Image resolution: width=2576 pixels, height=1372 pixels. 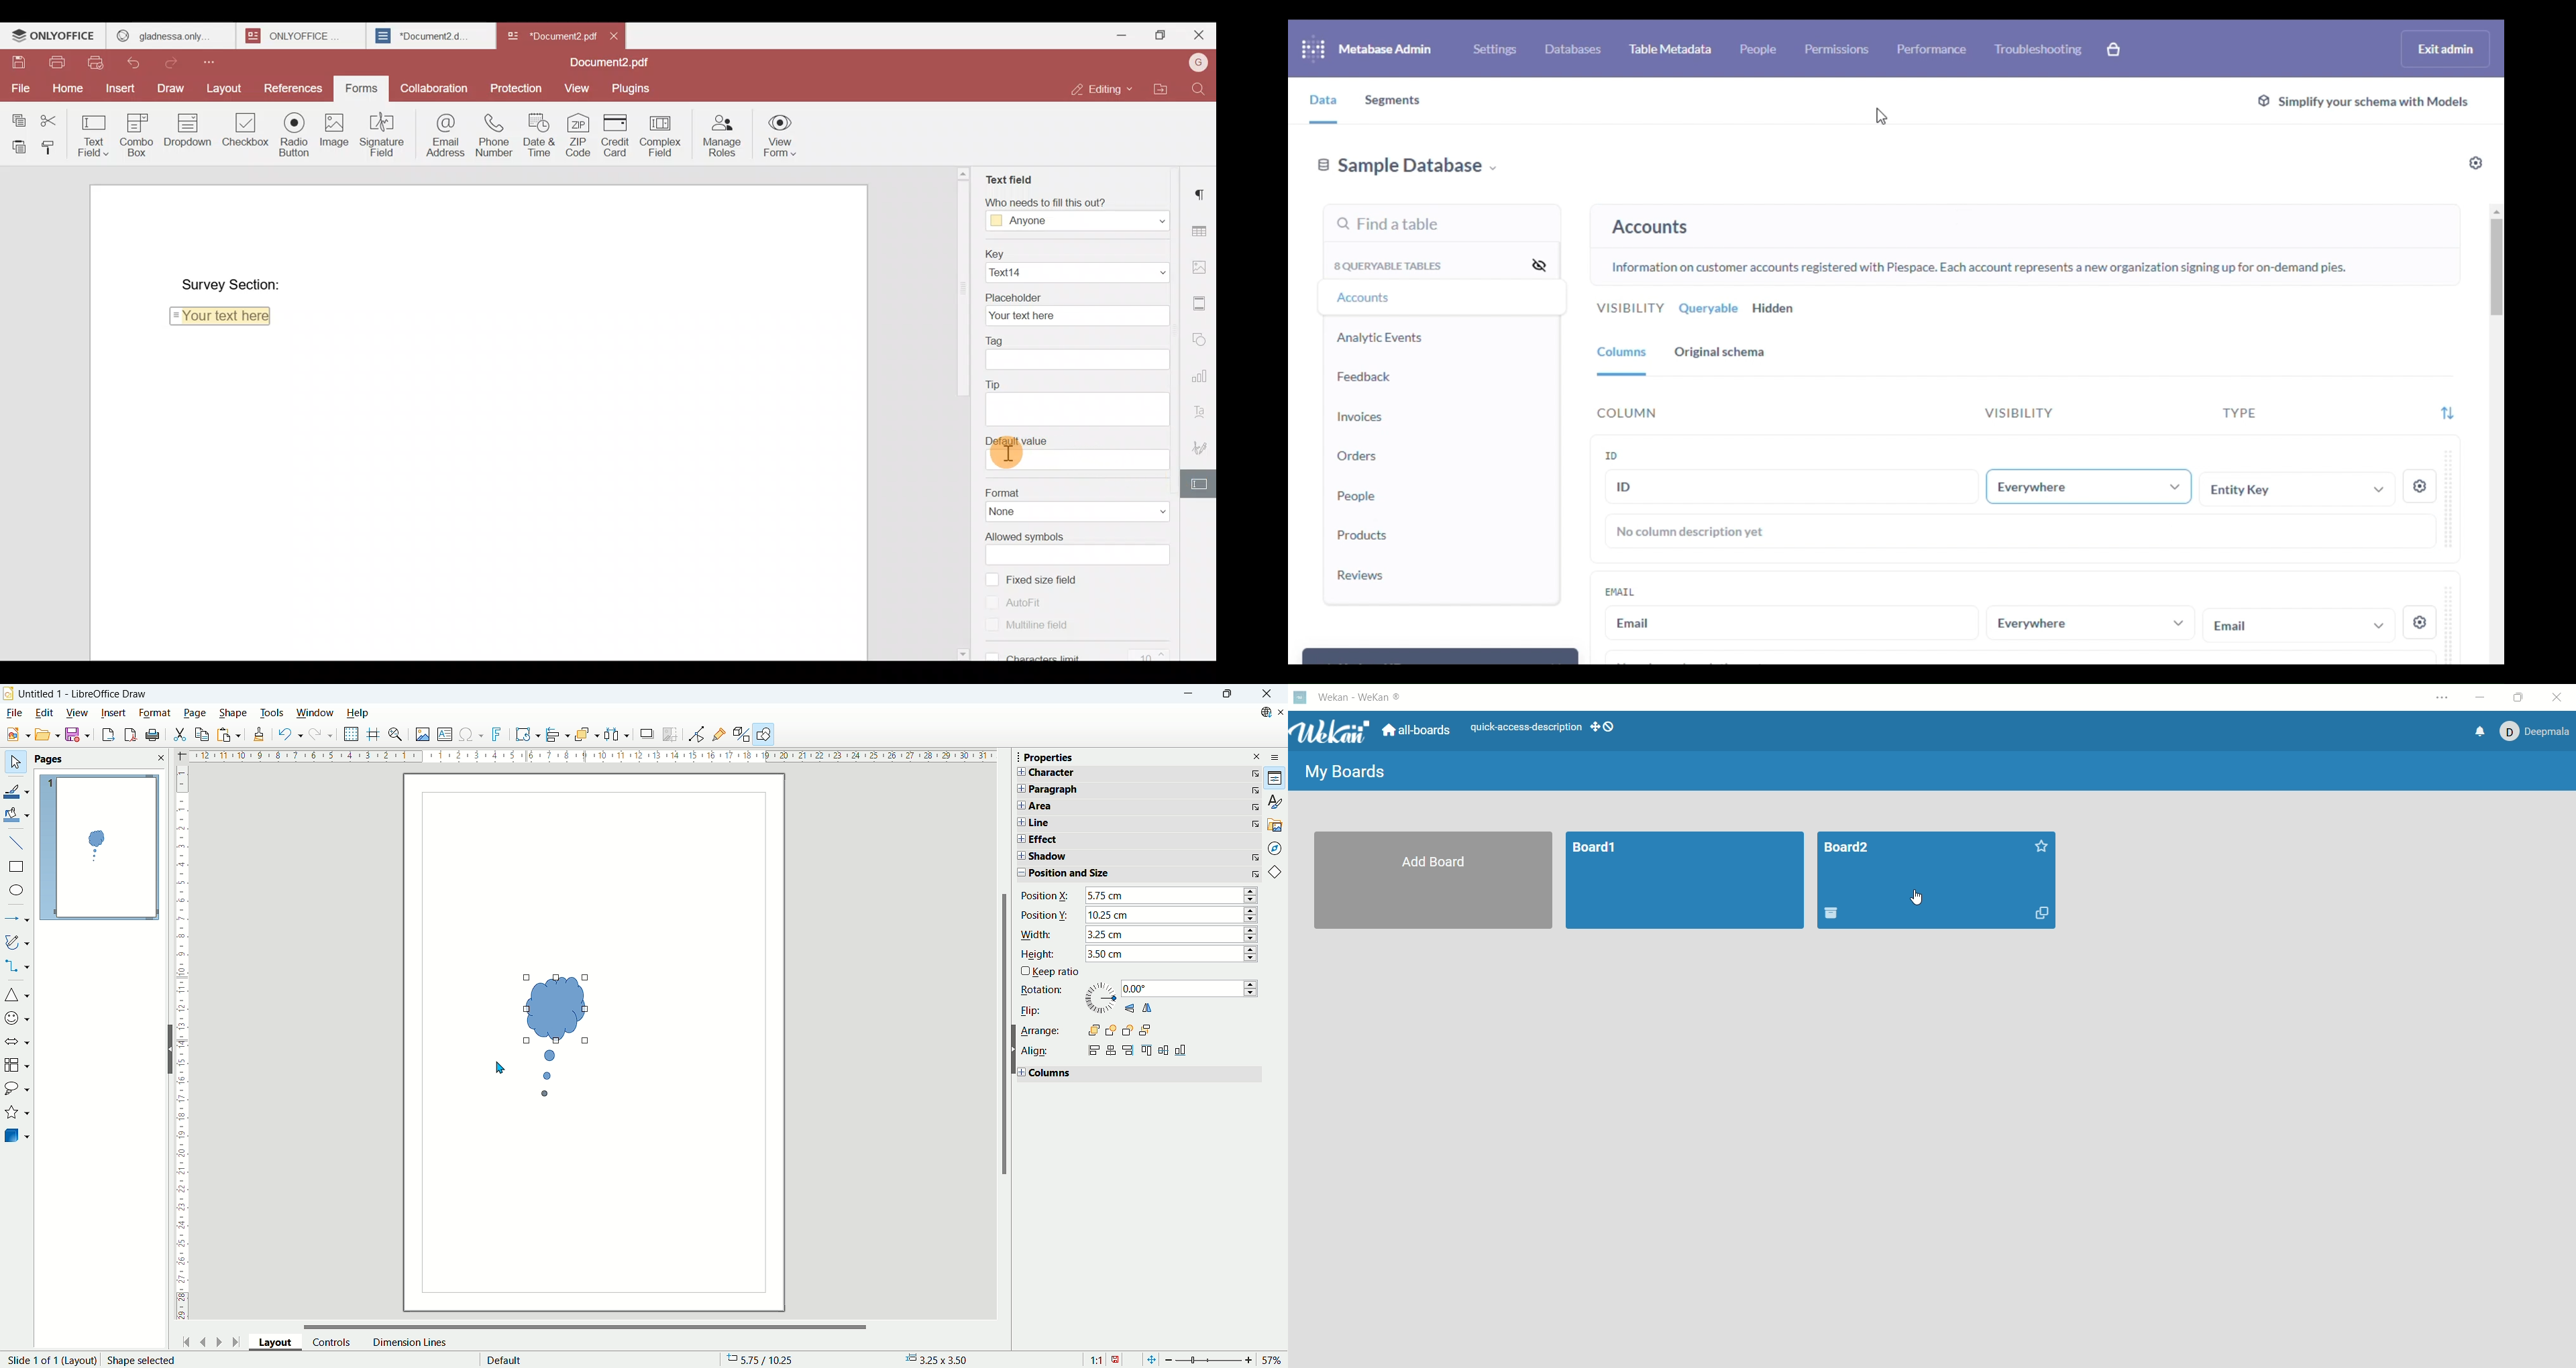 What do you see at coordinates (618, 136) in the screenshot?
I see `Credit card` at bounding box center [618, 136].